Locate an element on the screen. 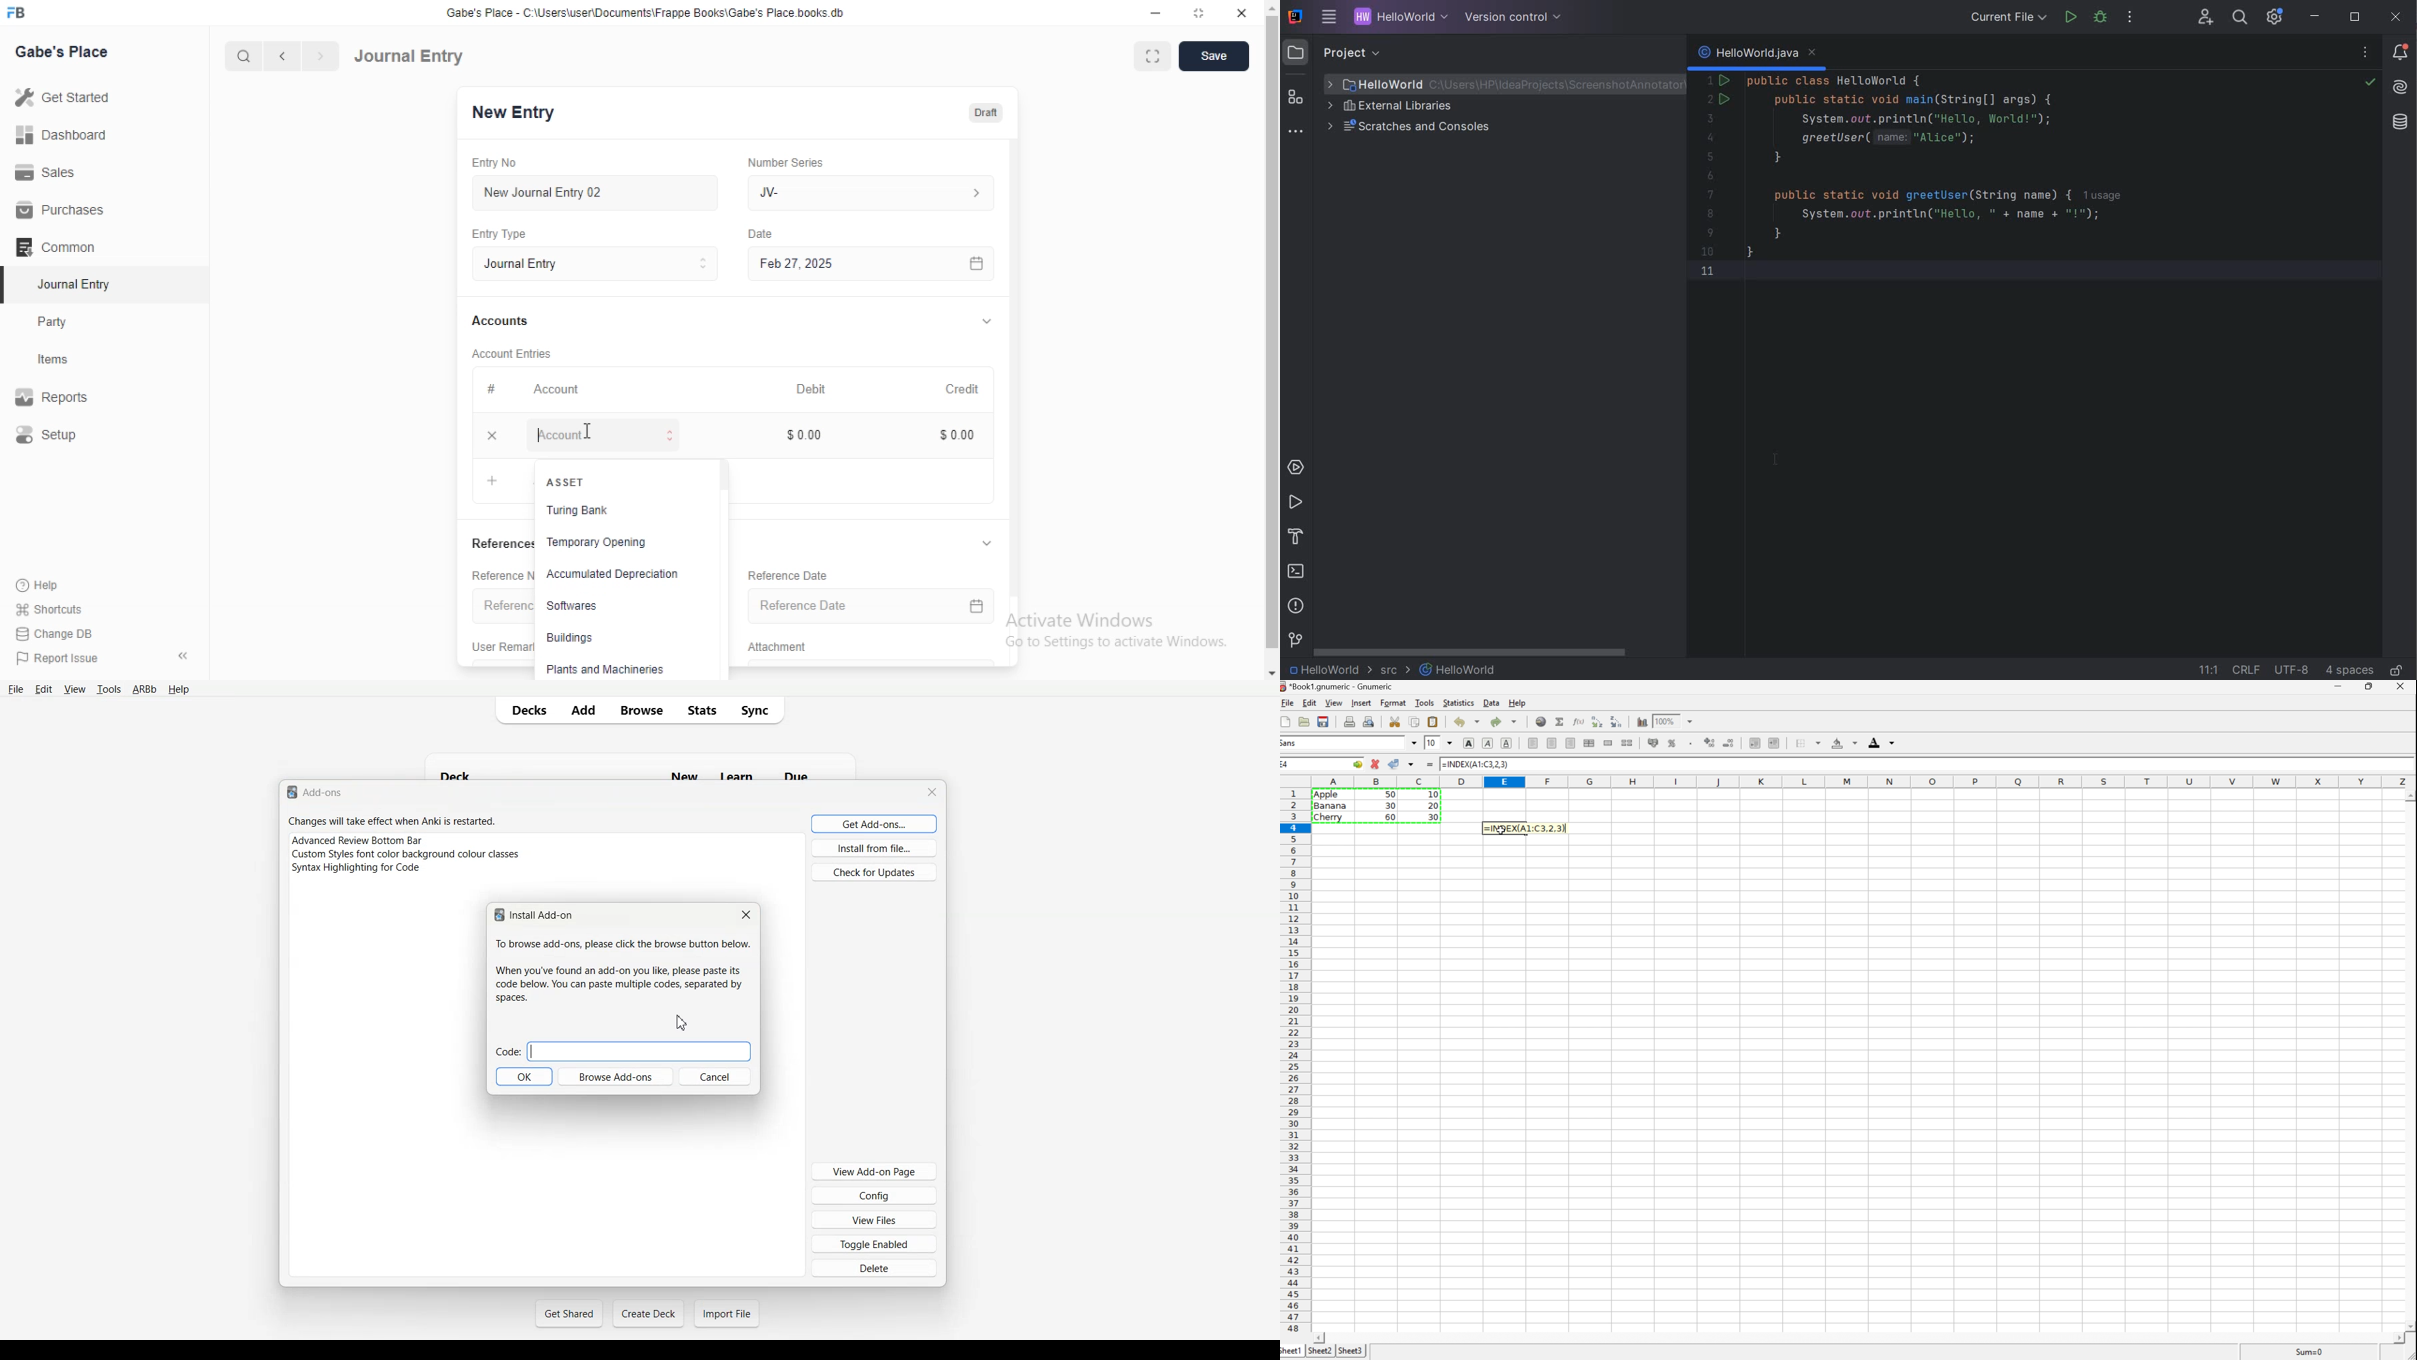 Image resolution: width=2436 pixels, height=1372 pixels. ‘Number Series is located at coordinates (794, 162).